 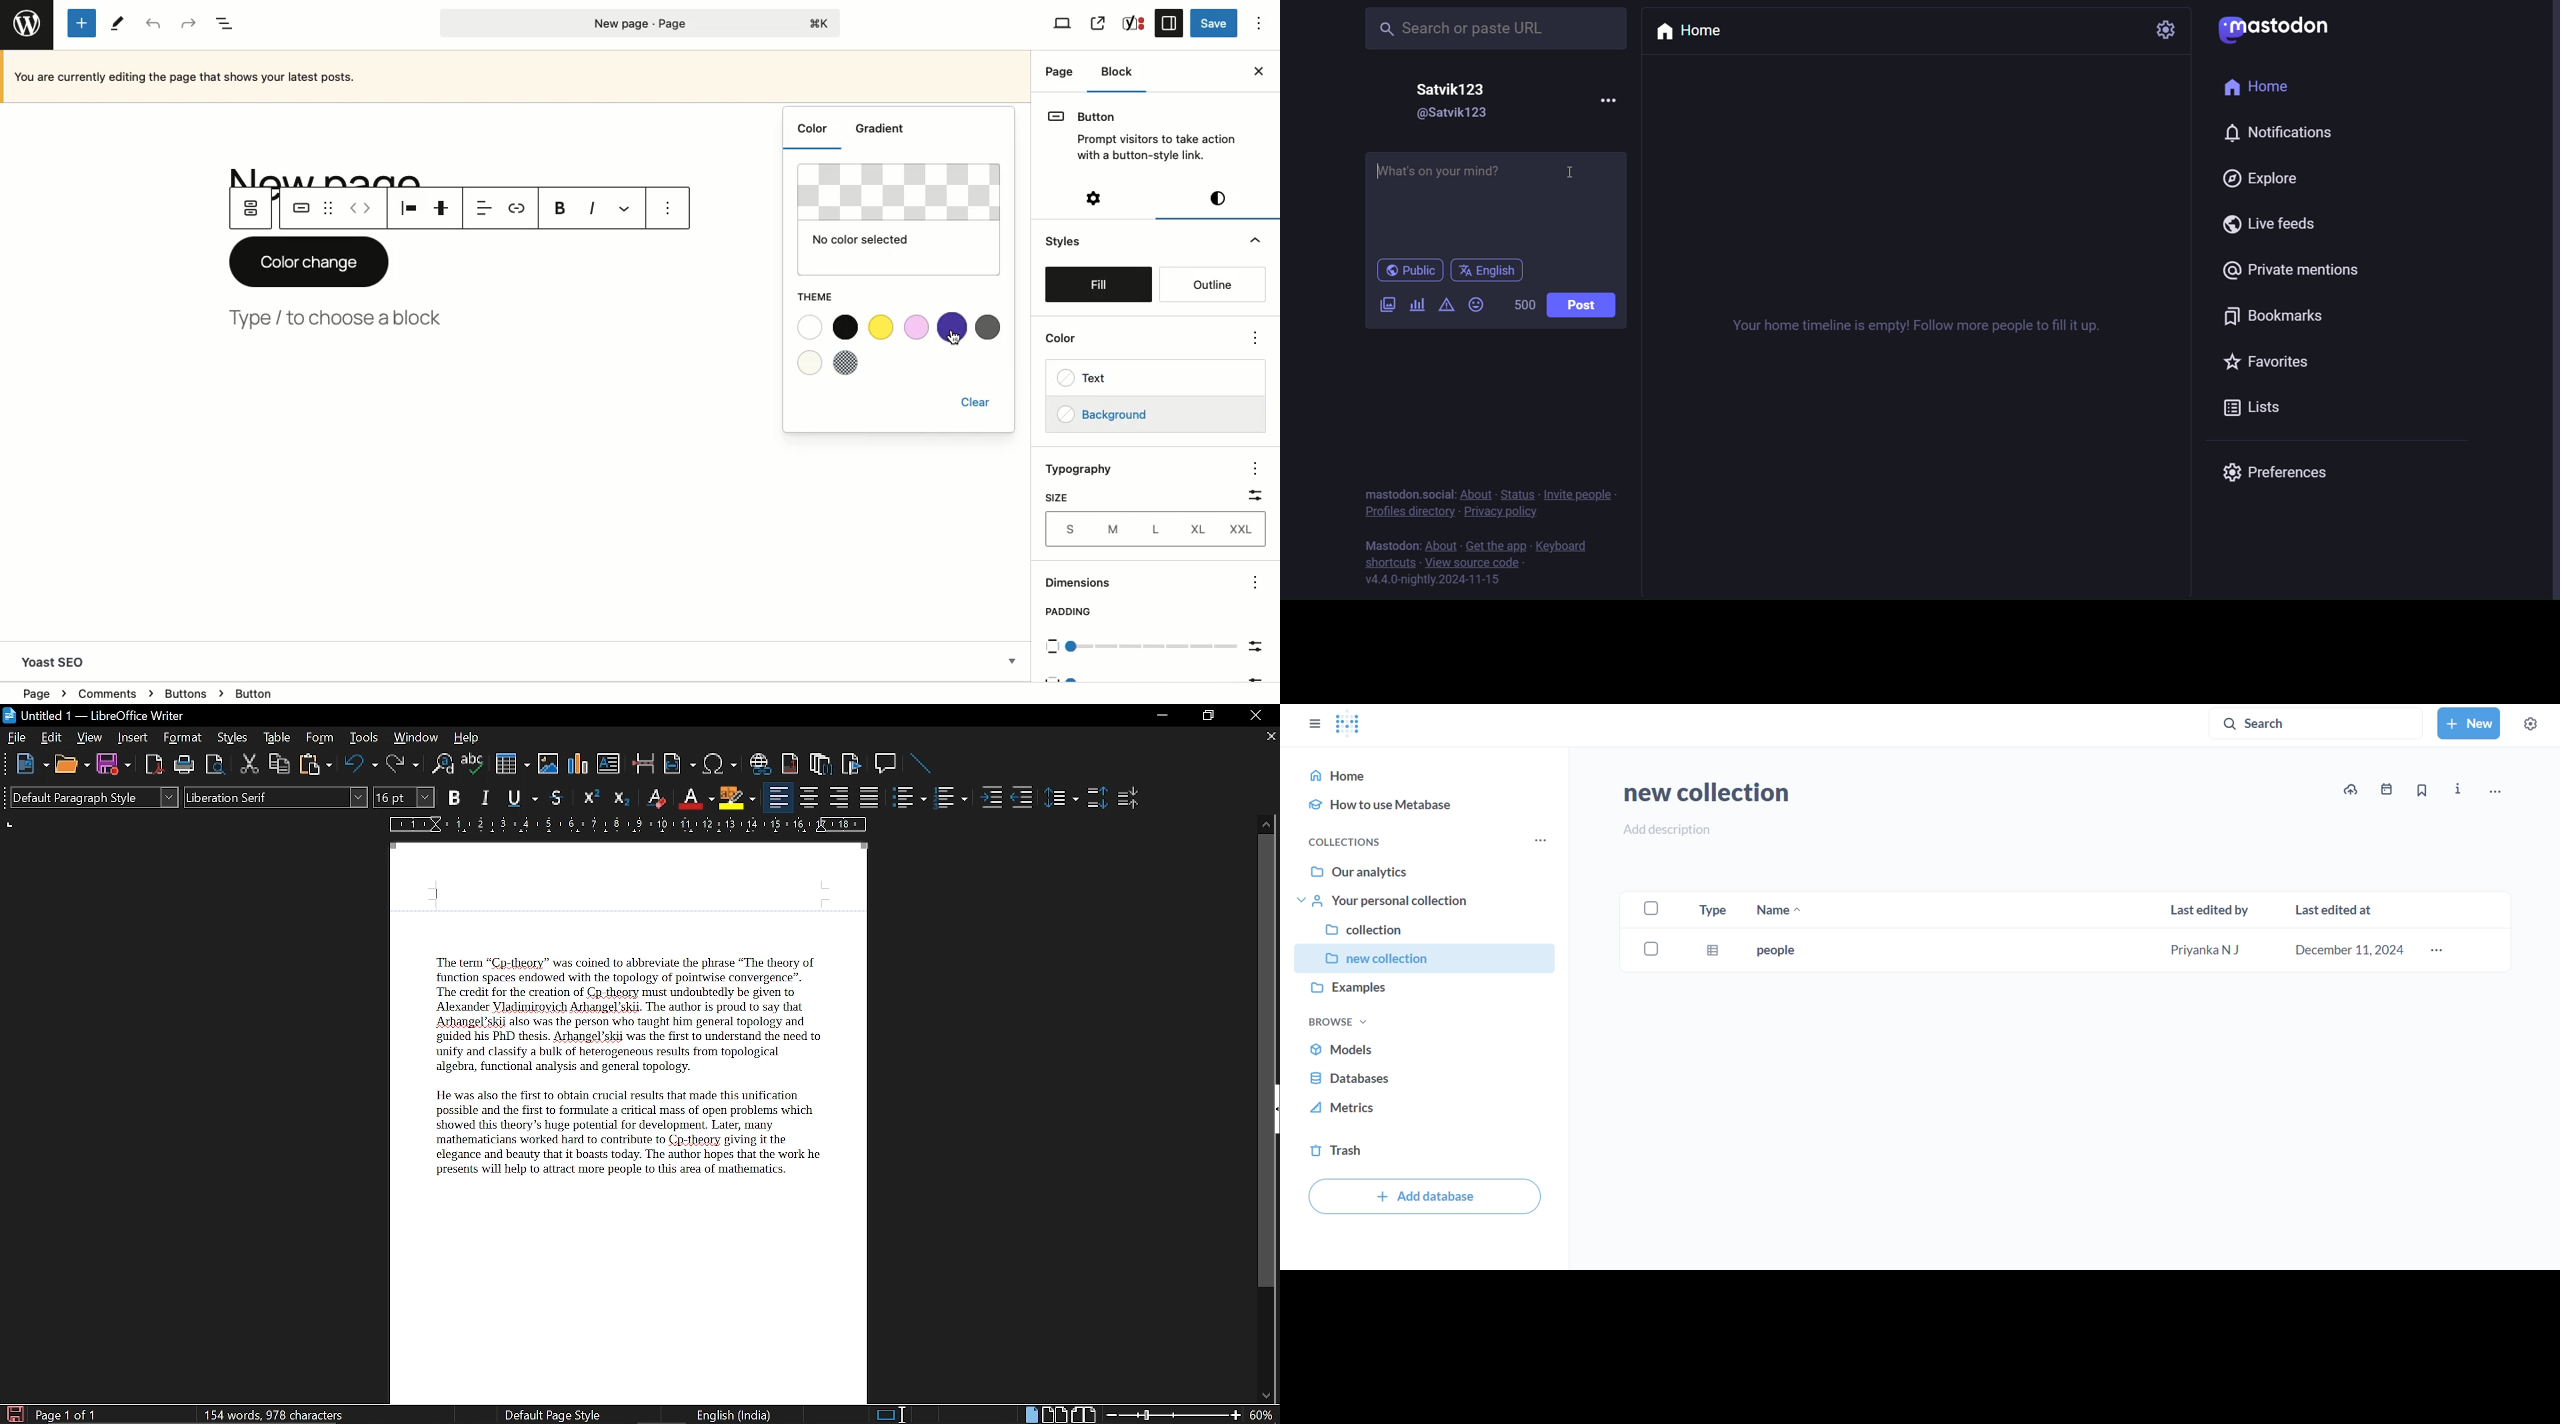 I want to click on Cut, so click(x=250, y=764).